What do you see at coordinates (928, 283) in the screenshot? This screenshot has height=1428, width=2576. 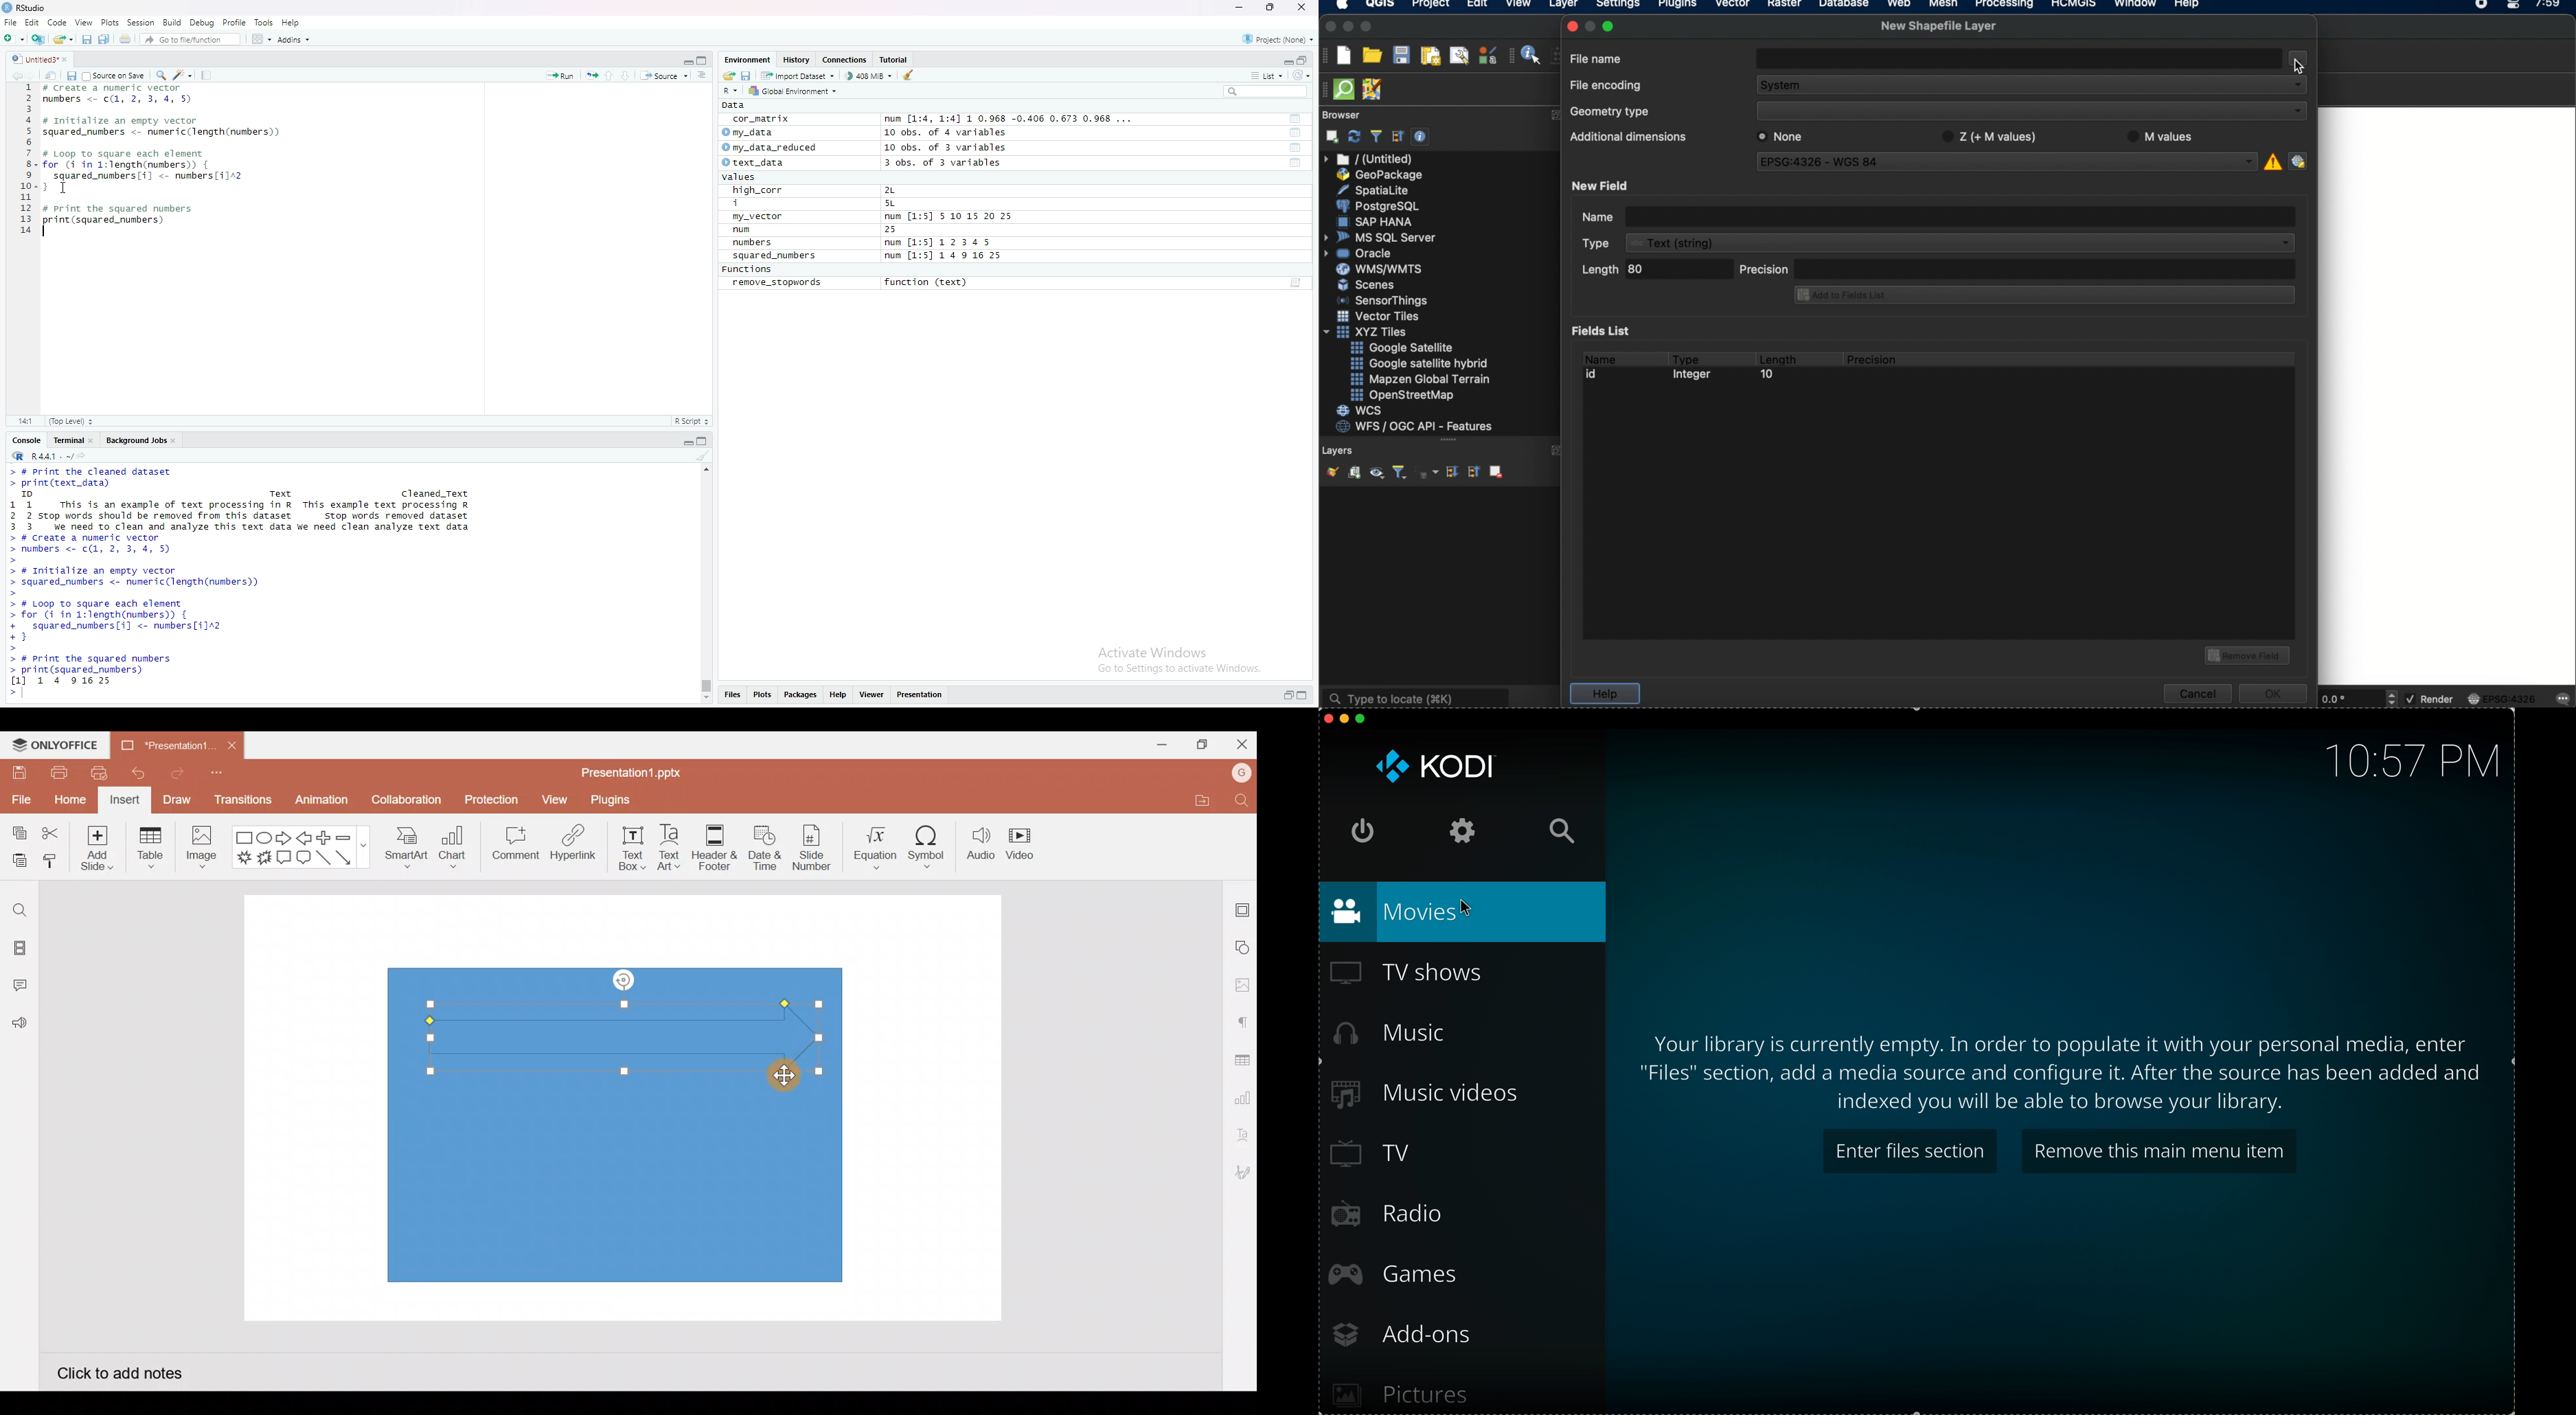 I see `function (text)` at bounding box center [928, 283].